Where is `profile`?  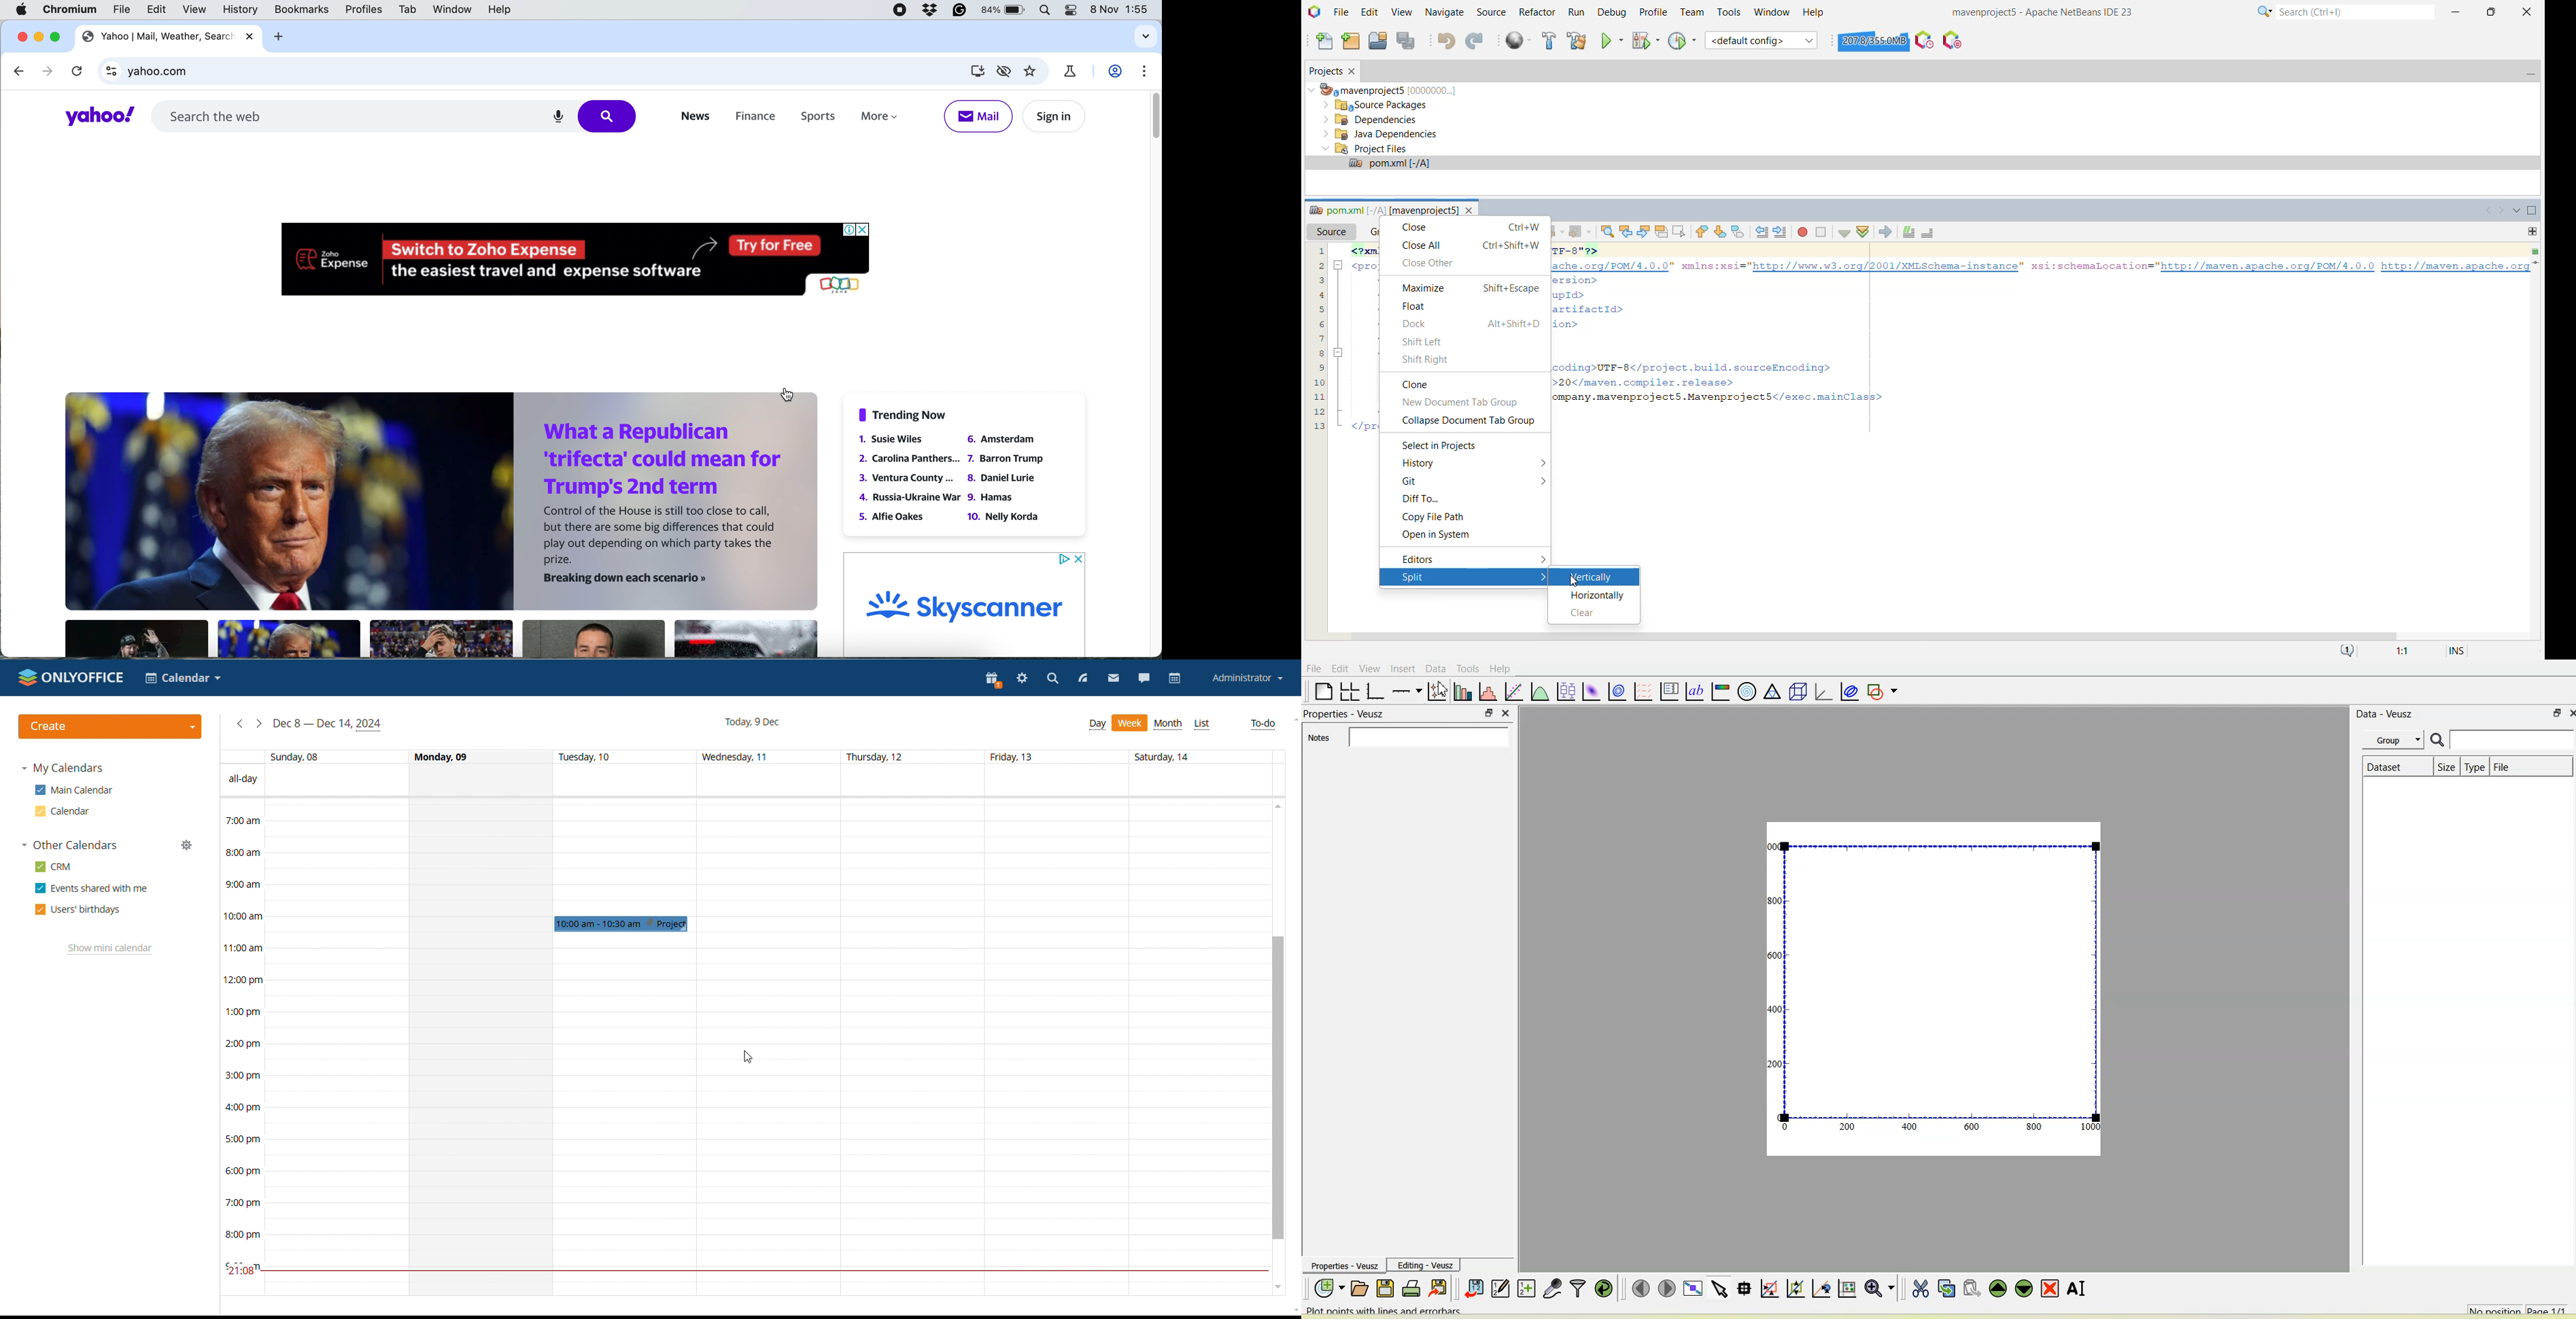 profile is located at coordinates (1116, 73).